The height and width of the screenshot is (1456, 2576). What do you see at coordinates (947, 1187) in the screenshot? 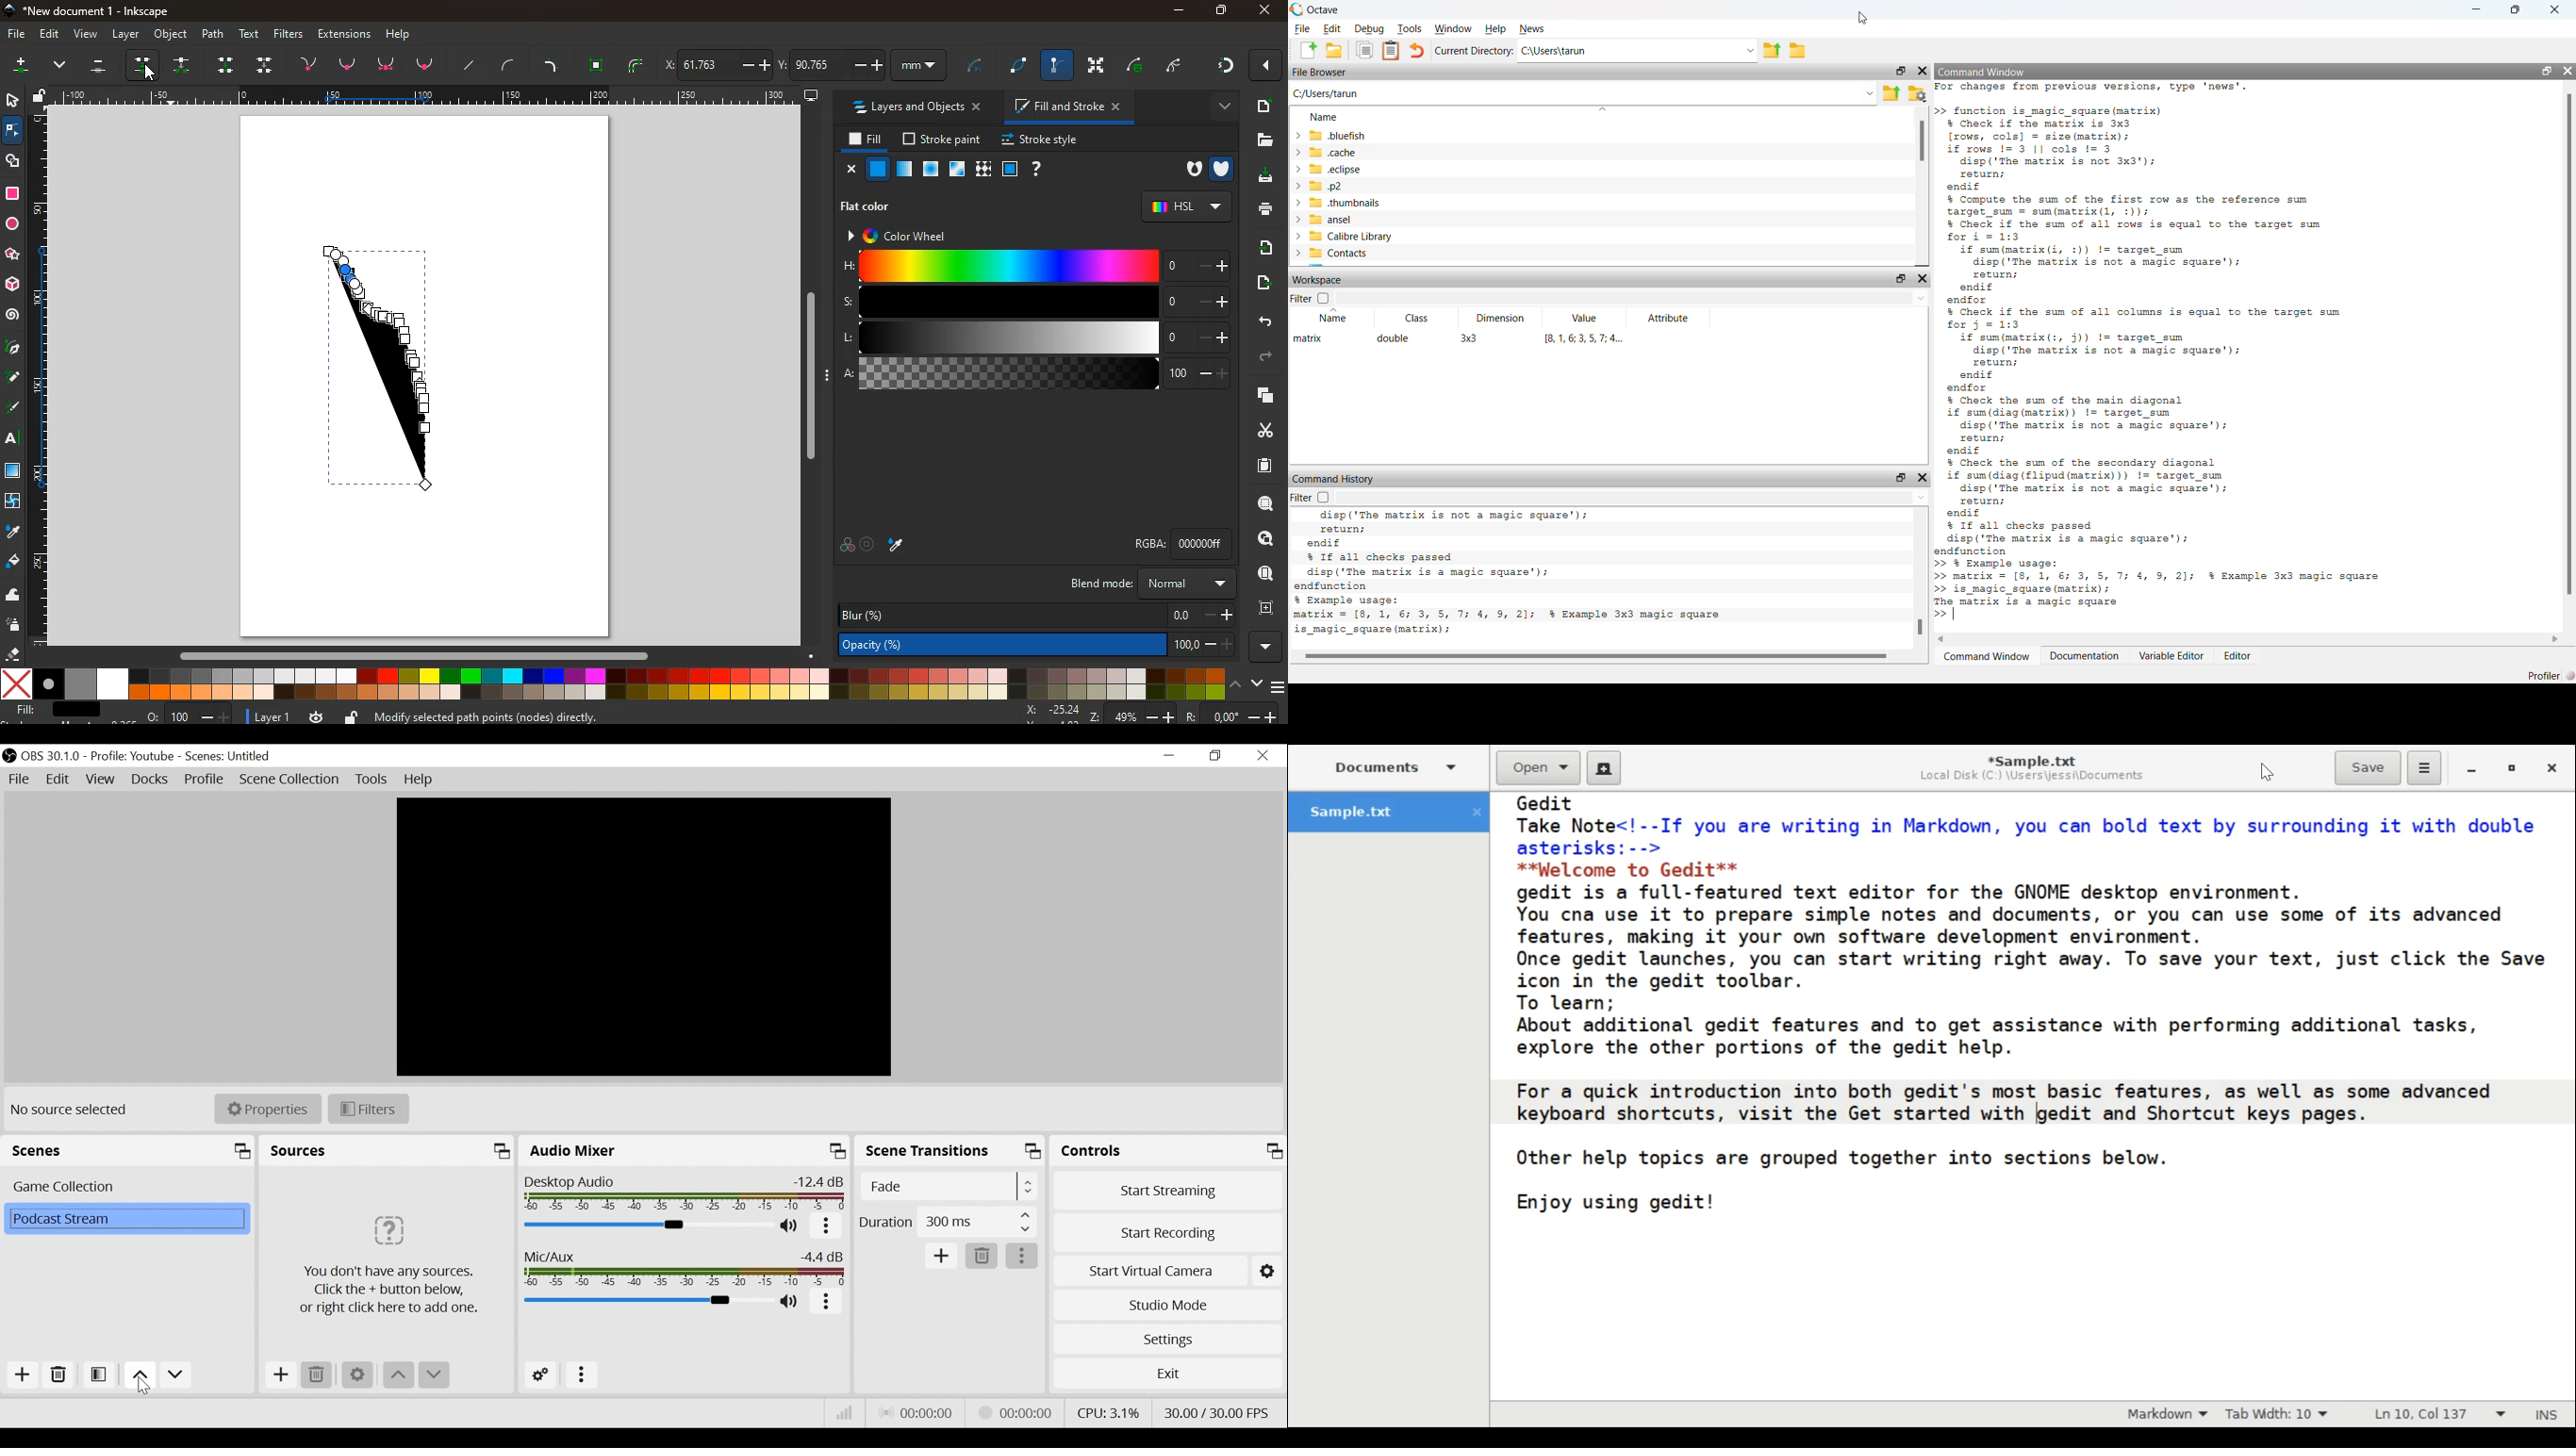
I see `(un)select Scene Transition` at bounding box center [947, 1187].